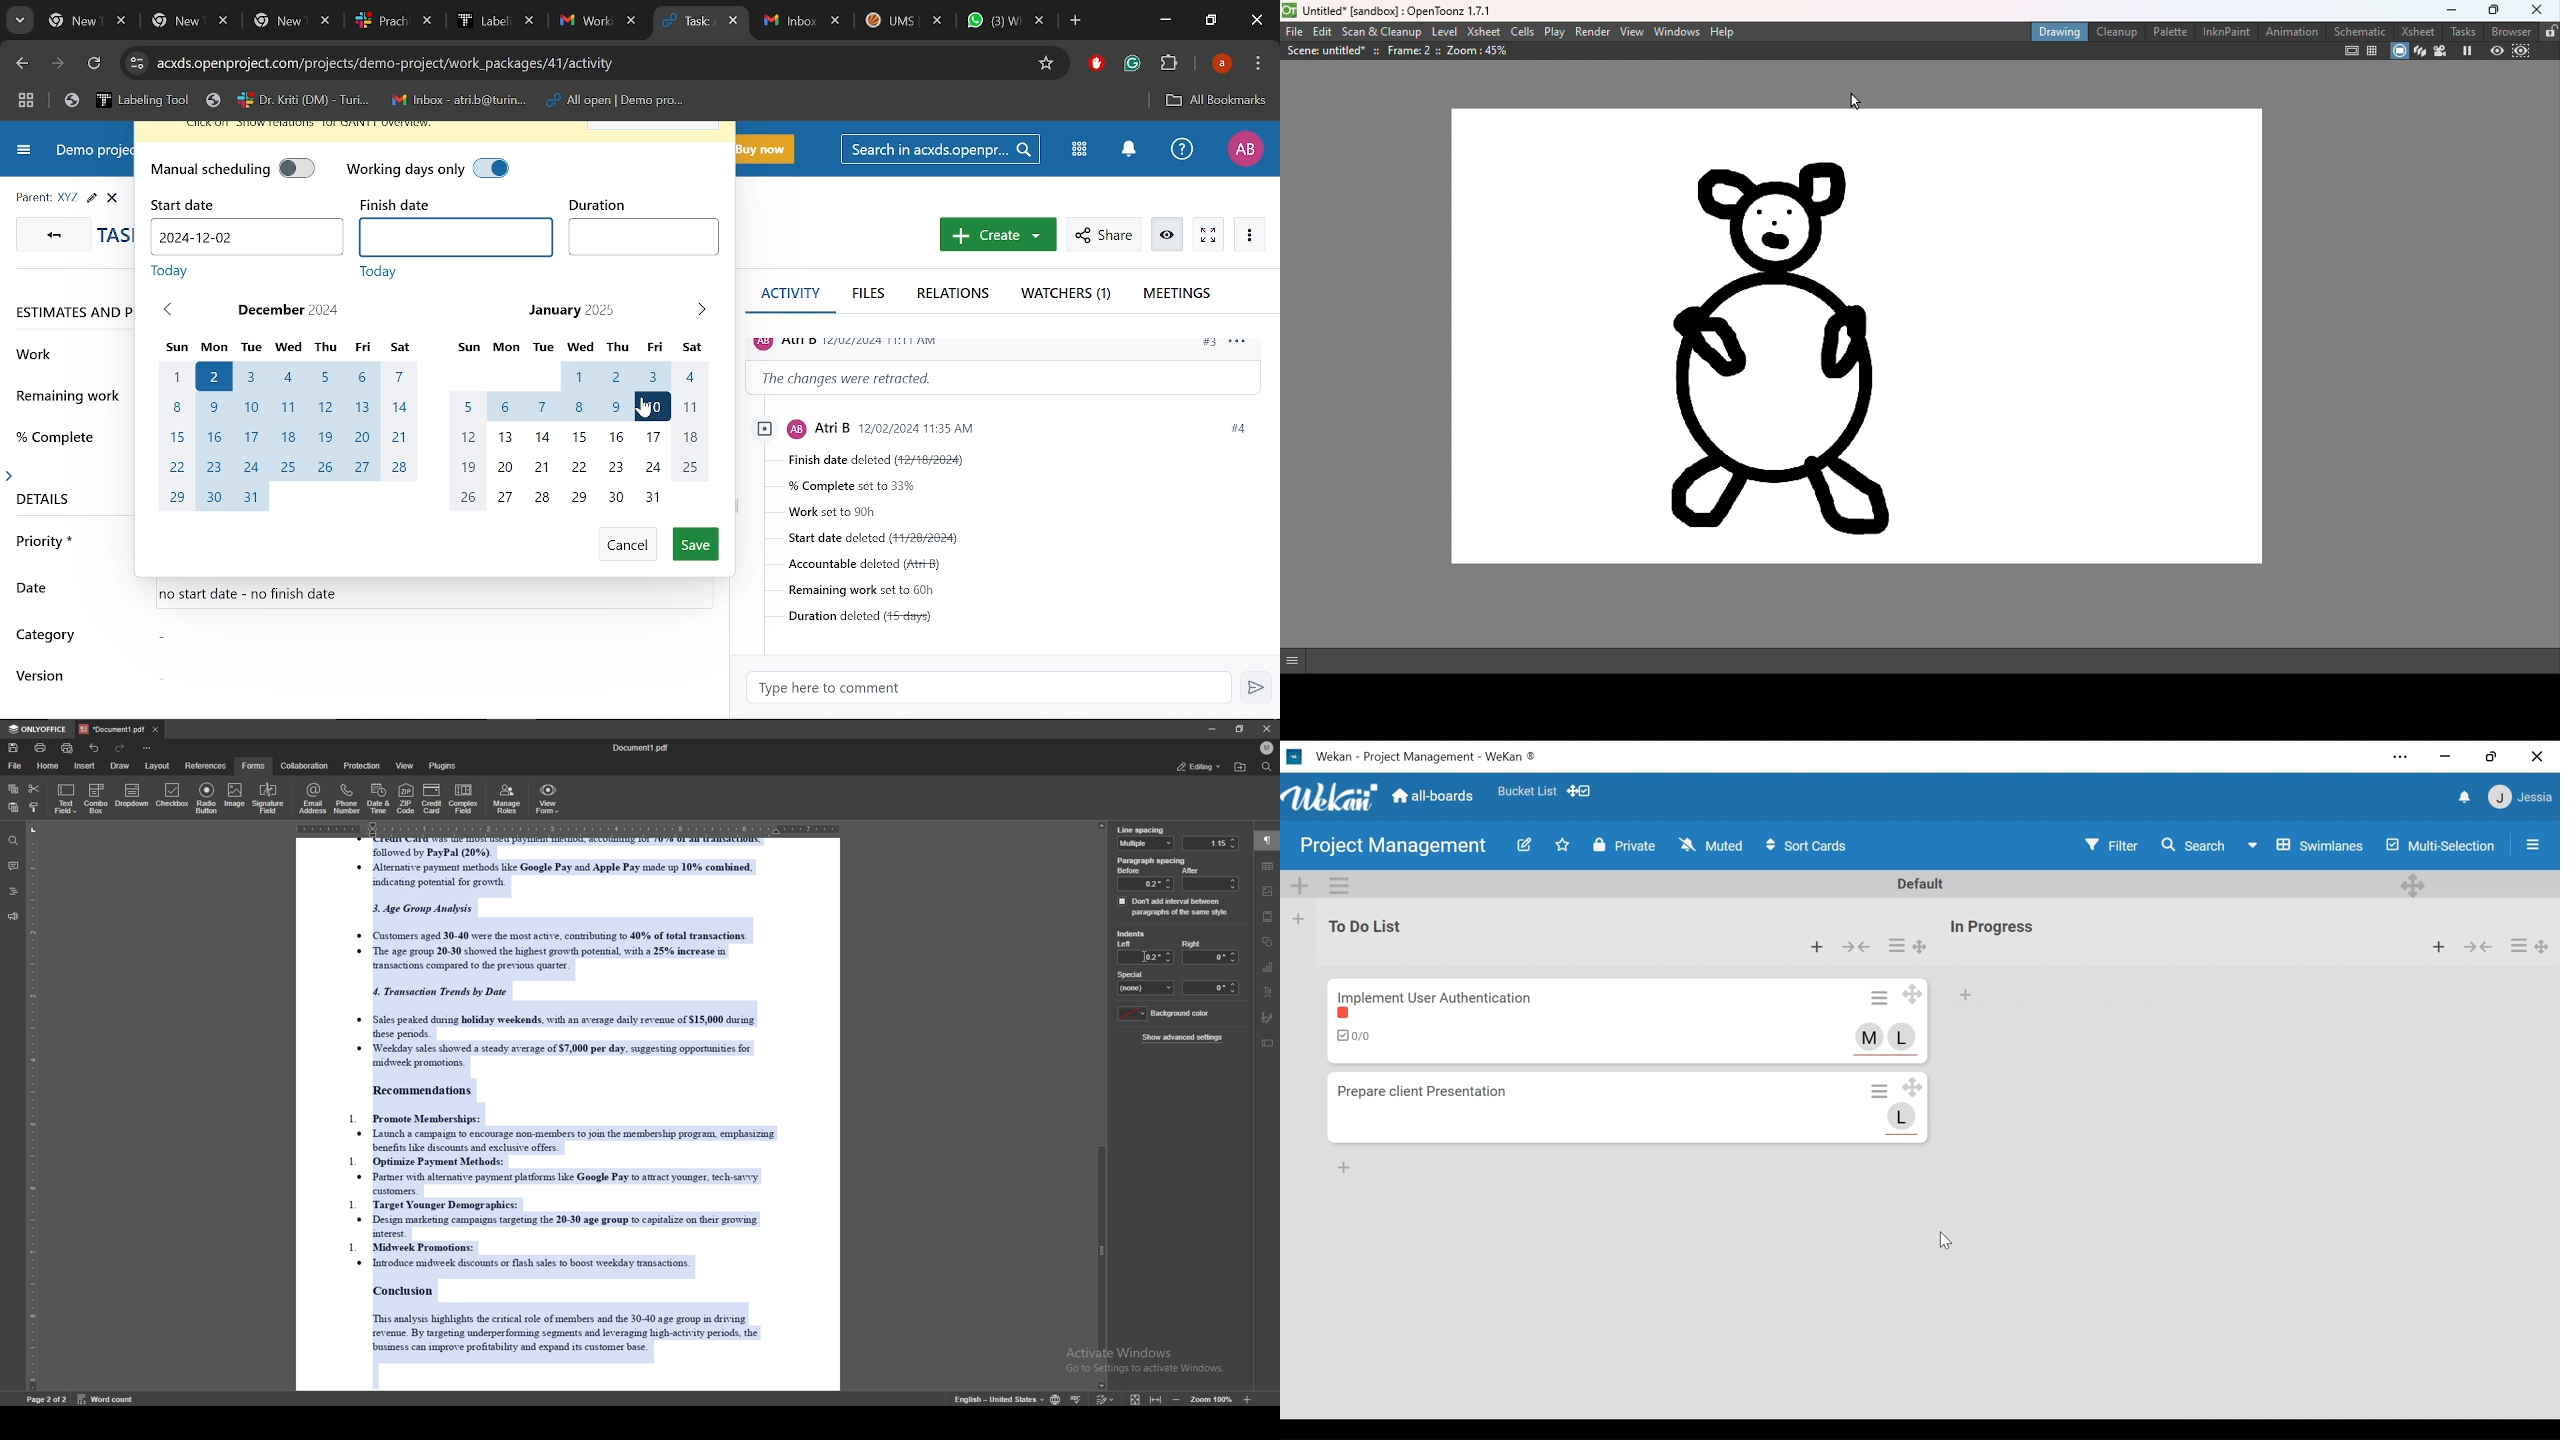 This screenshot has width=2576, height=1456. Describe the element at coordinates (119, 748) in the screenshot. I see `redo` at that location.